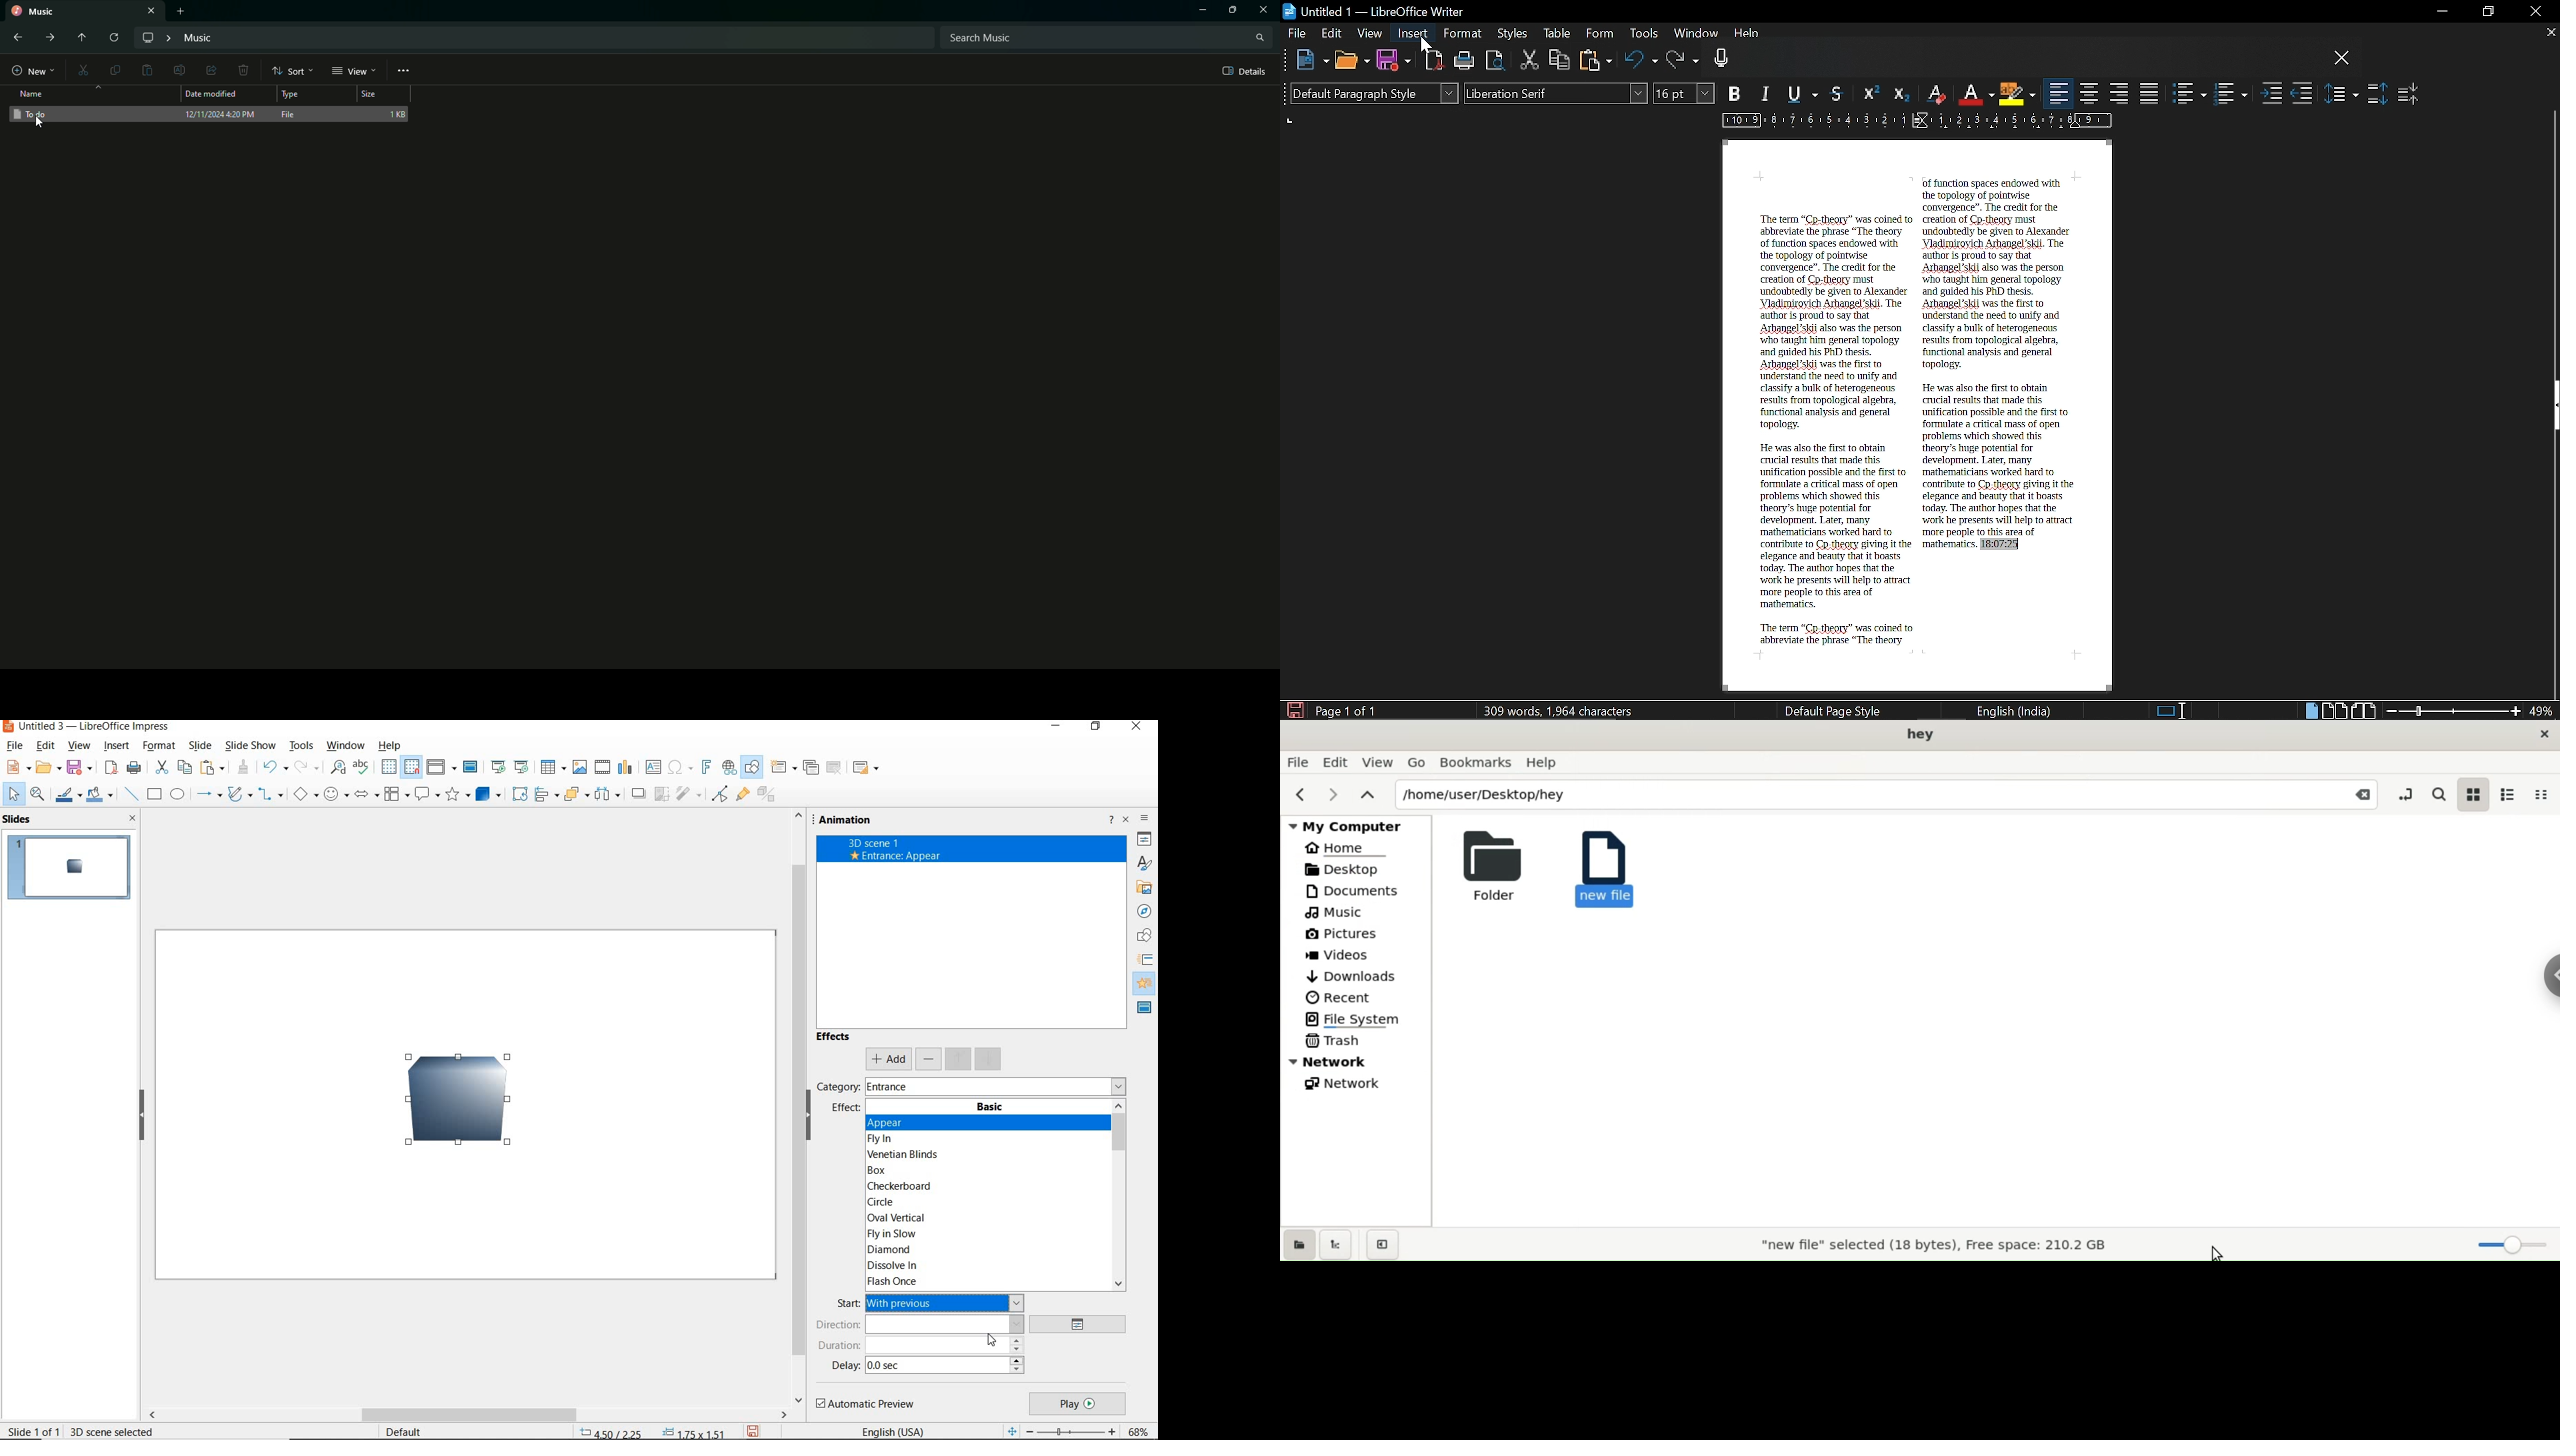 This screenshot has height=1456, width=2576. What do you see at coordinates (1839, 93) in the screenshot?
I see `strikethrough` at bounding box center [1839, 93].